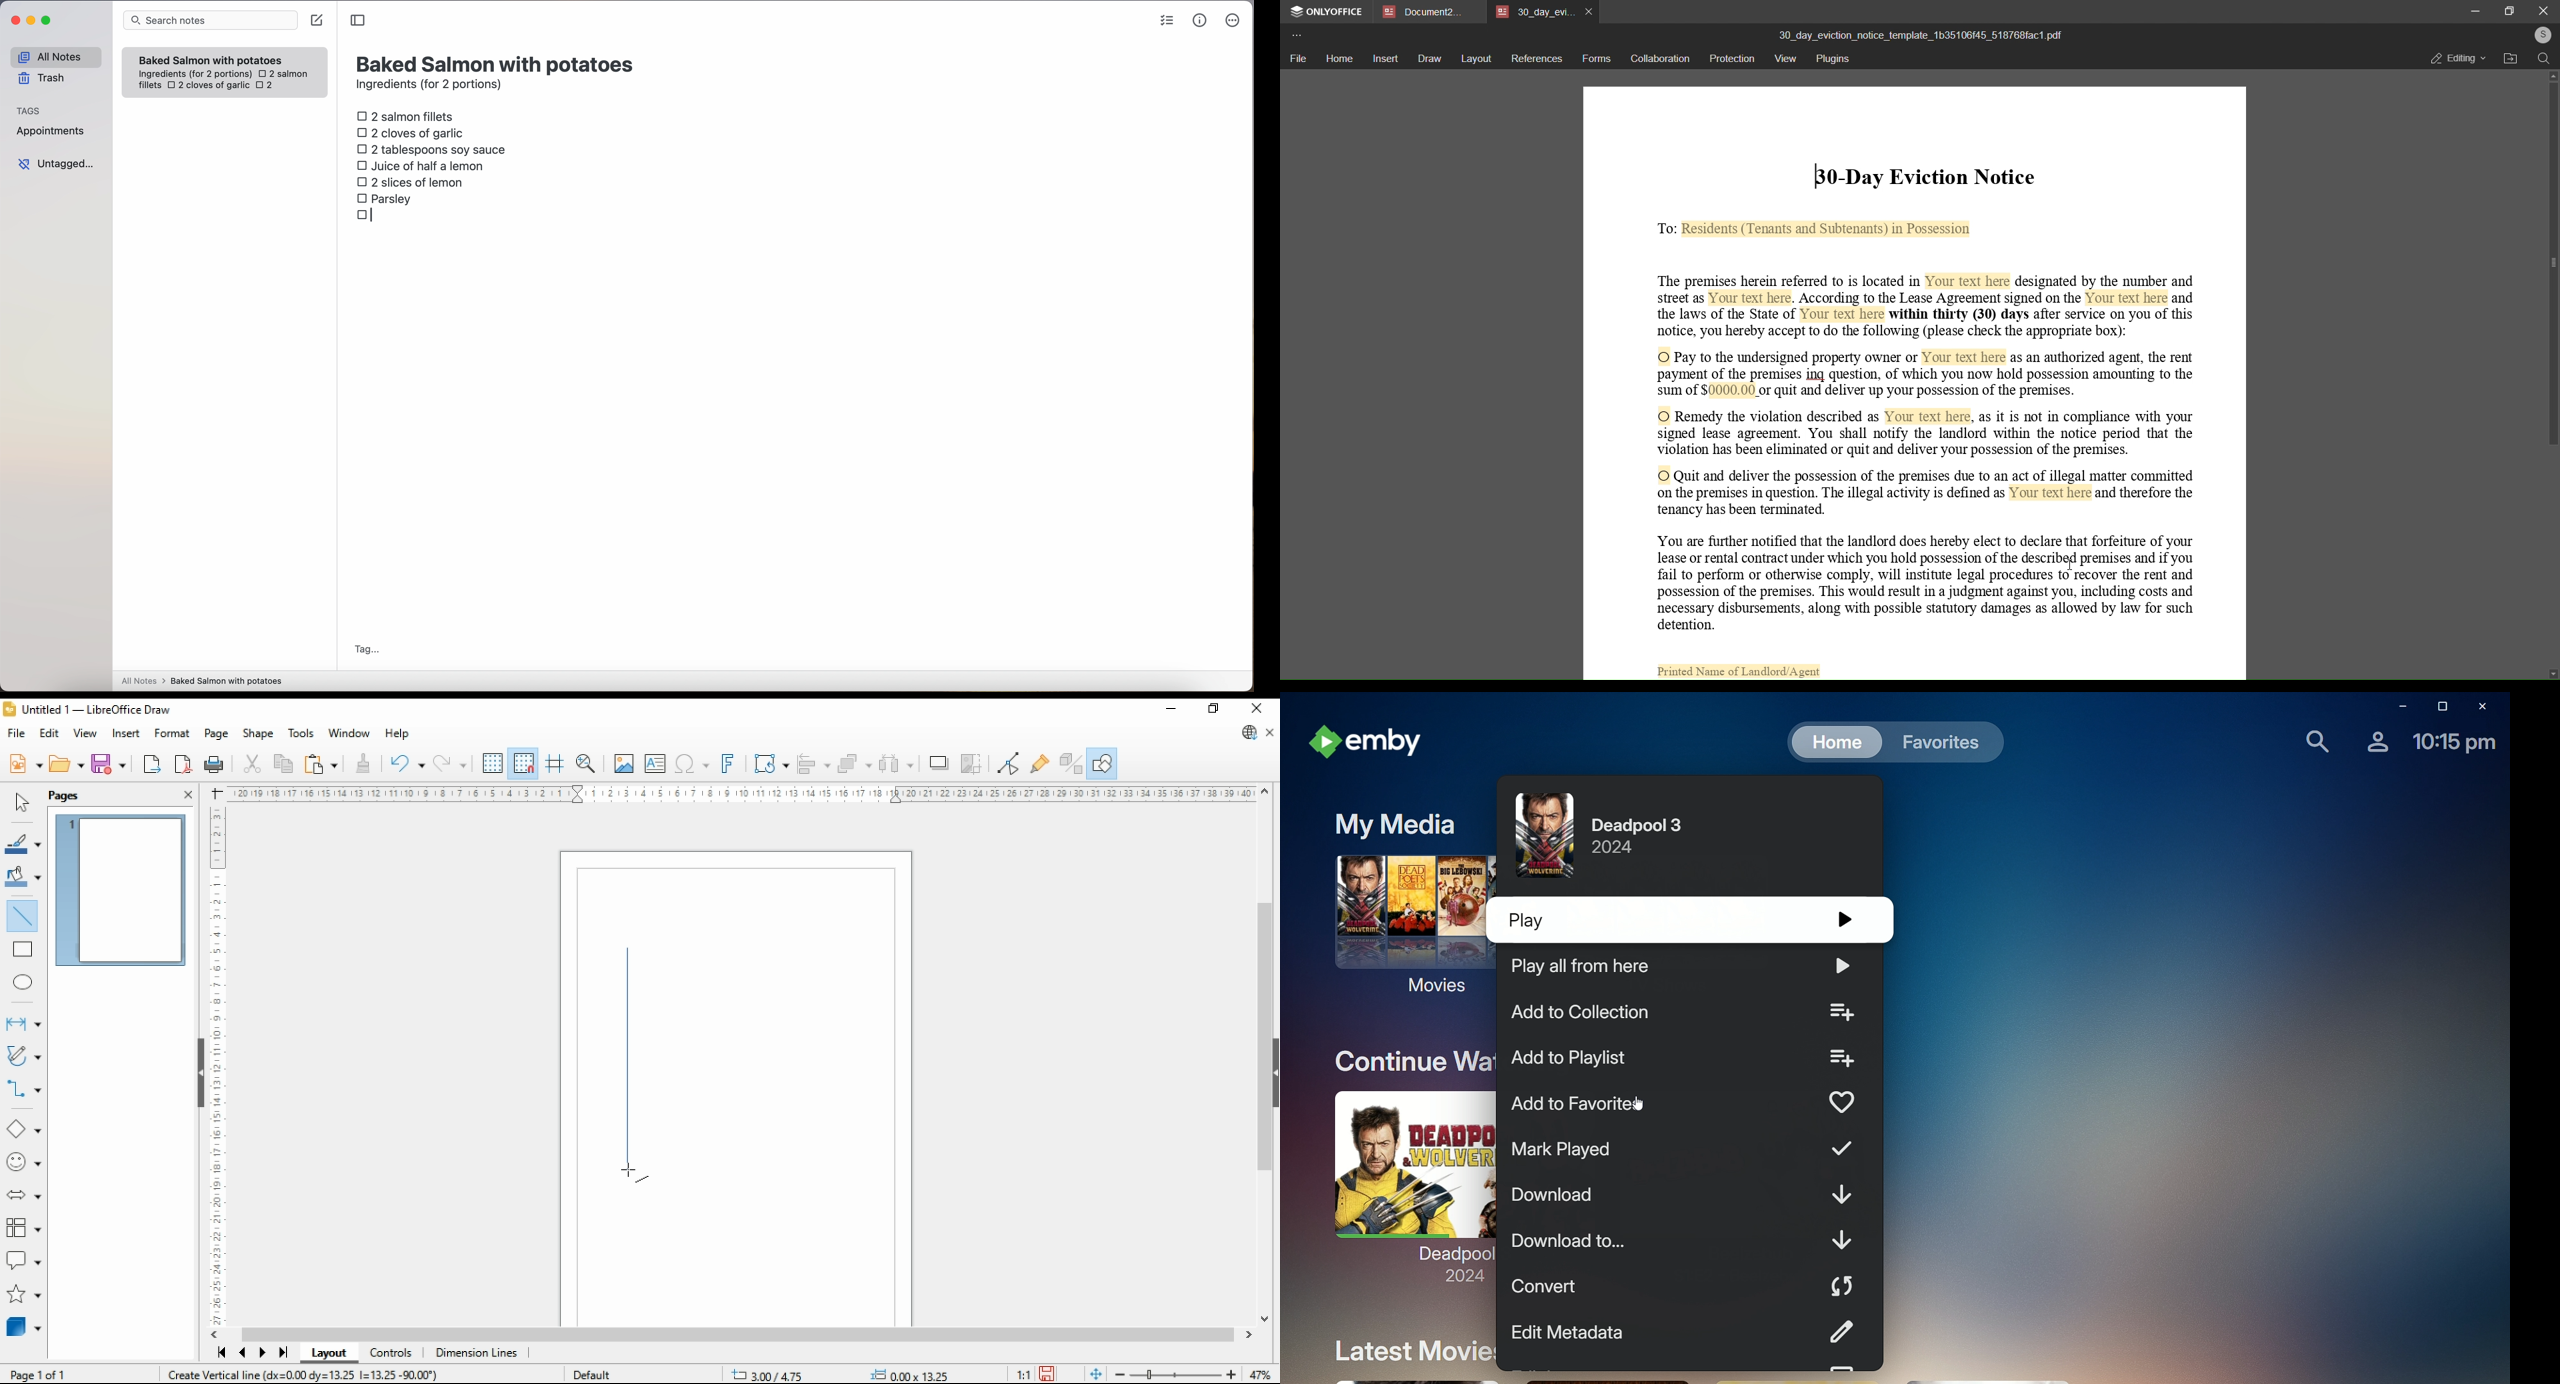 Image resolution: width=2576 pixels, height=1400 pixels. Describe the element at coordinates (1682, 967) in the screenshot. I see `Play all from here` at that location.